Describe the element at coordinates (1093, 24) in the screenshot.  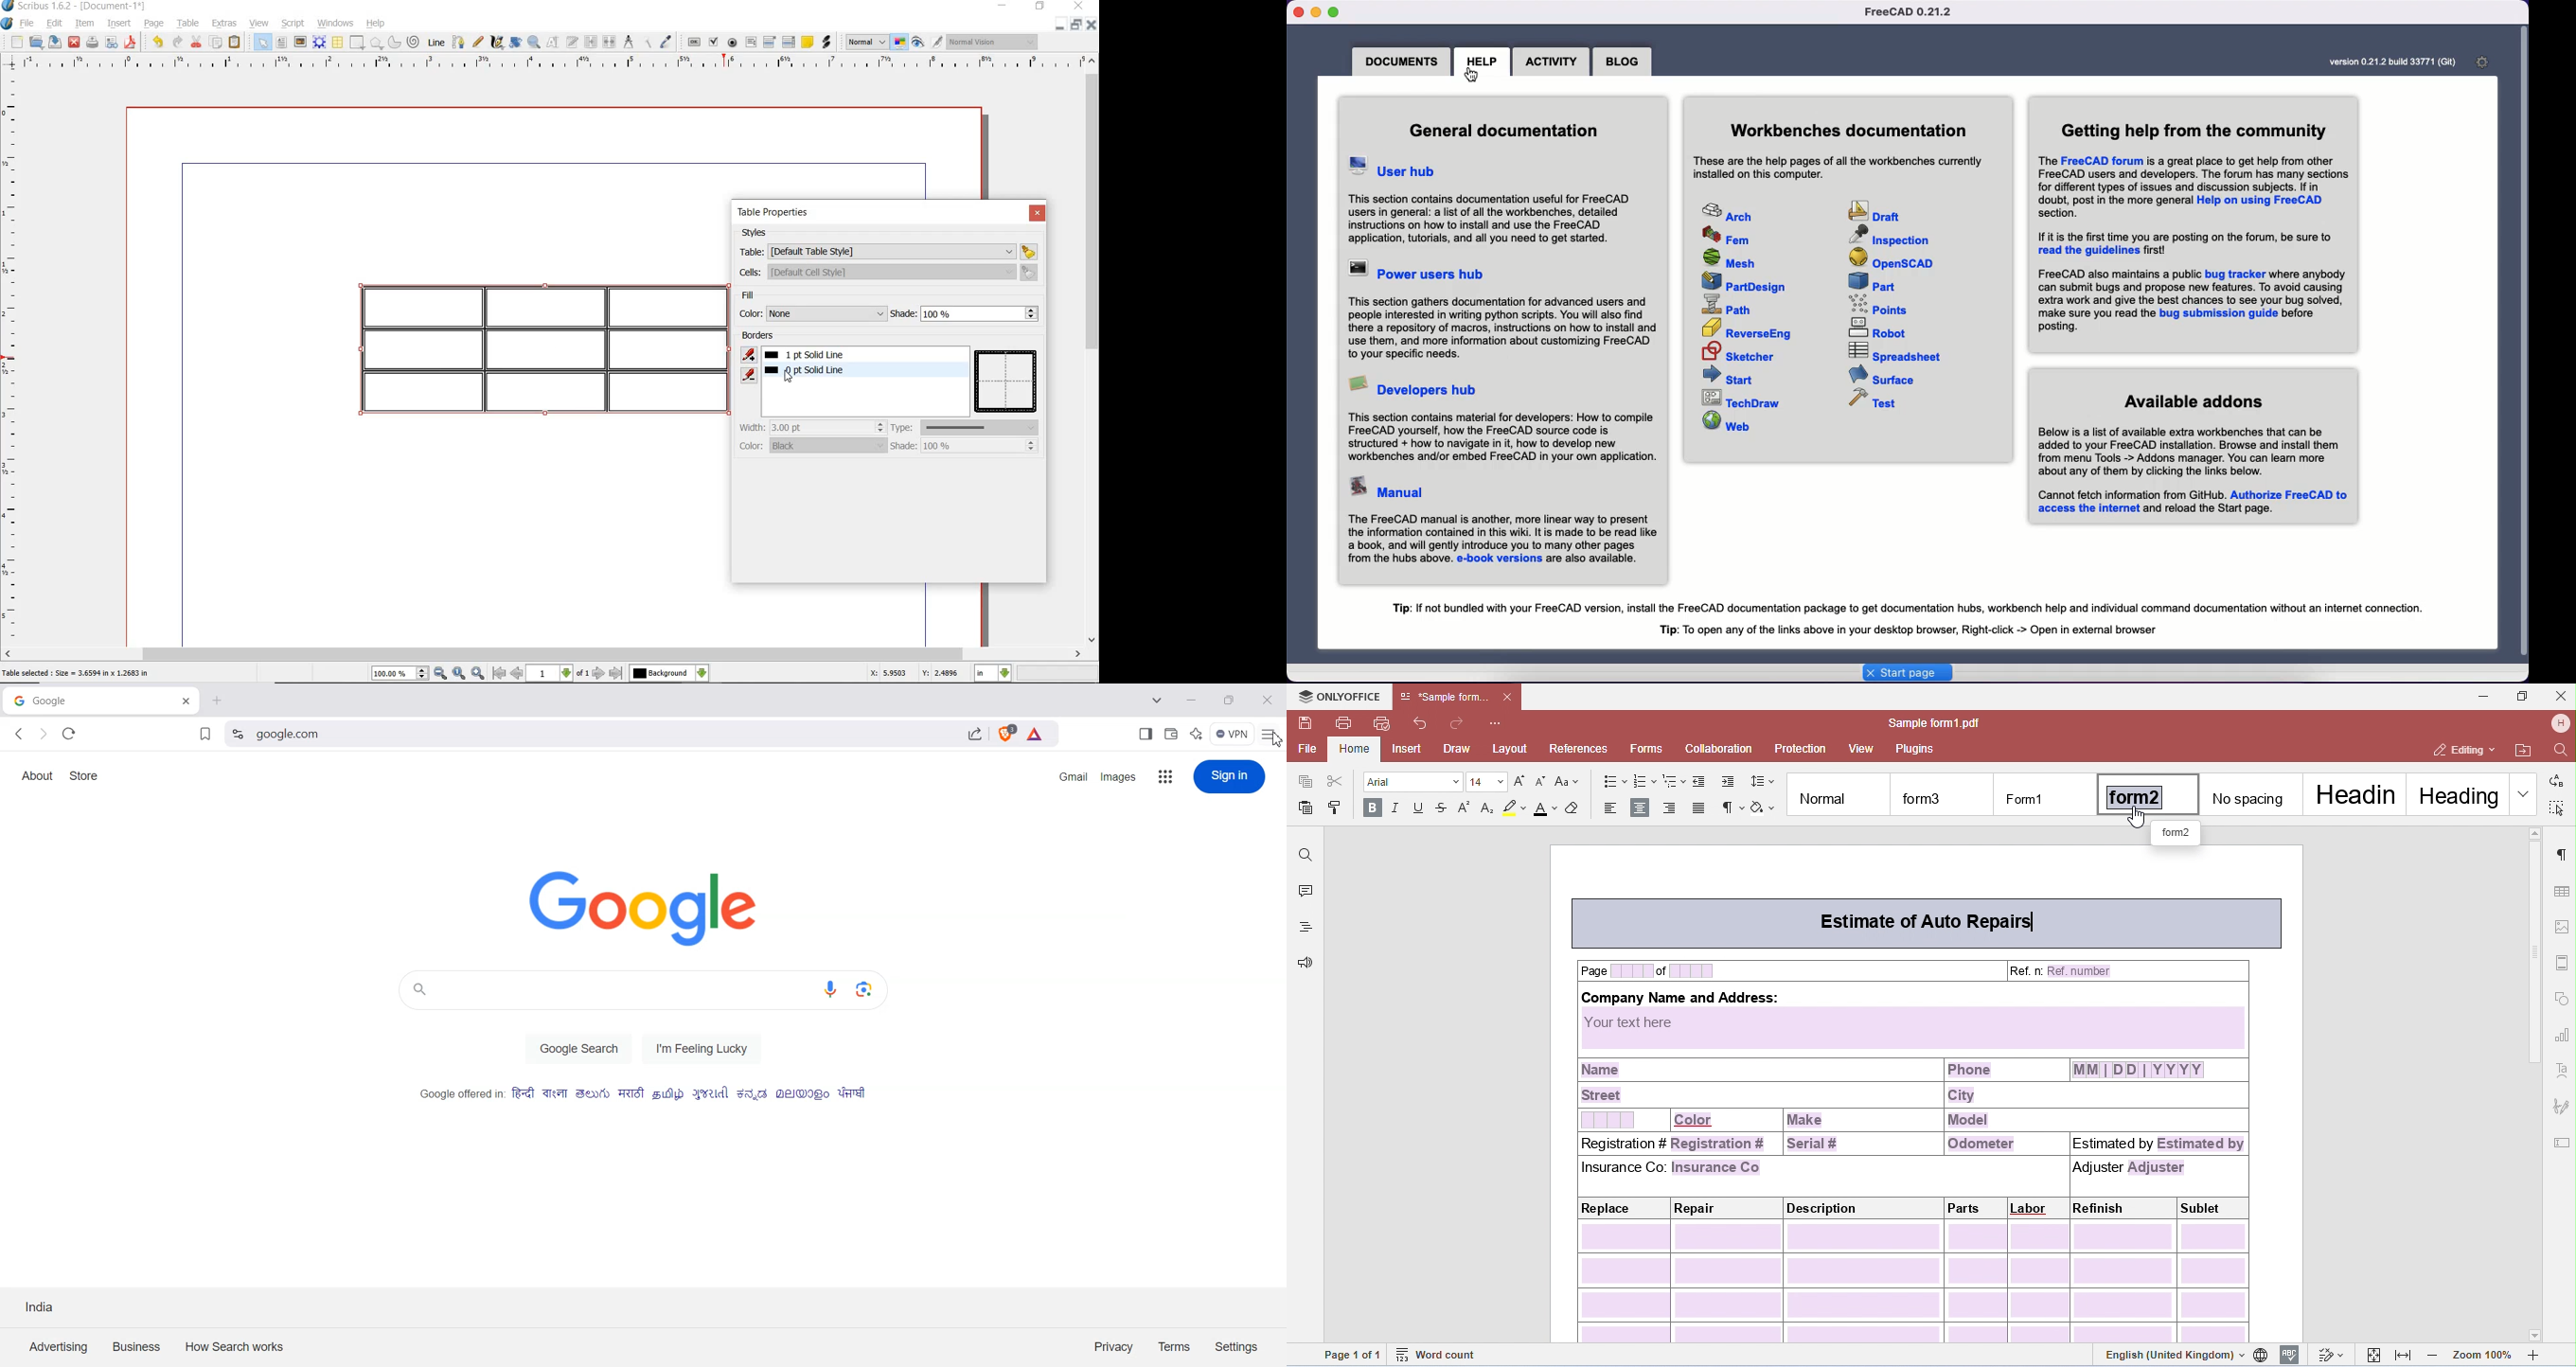
I see `CLOSE` at that location.